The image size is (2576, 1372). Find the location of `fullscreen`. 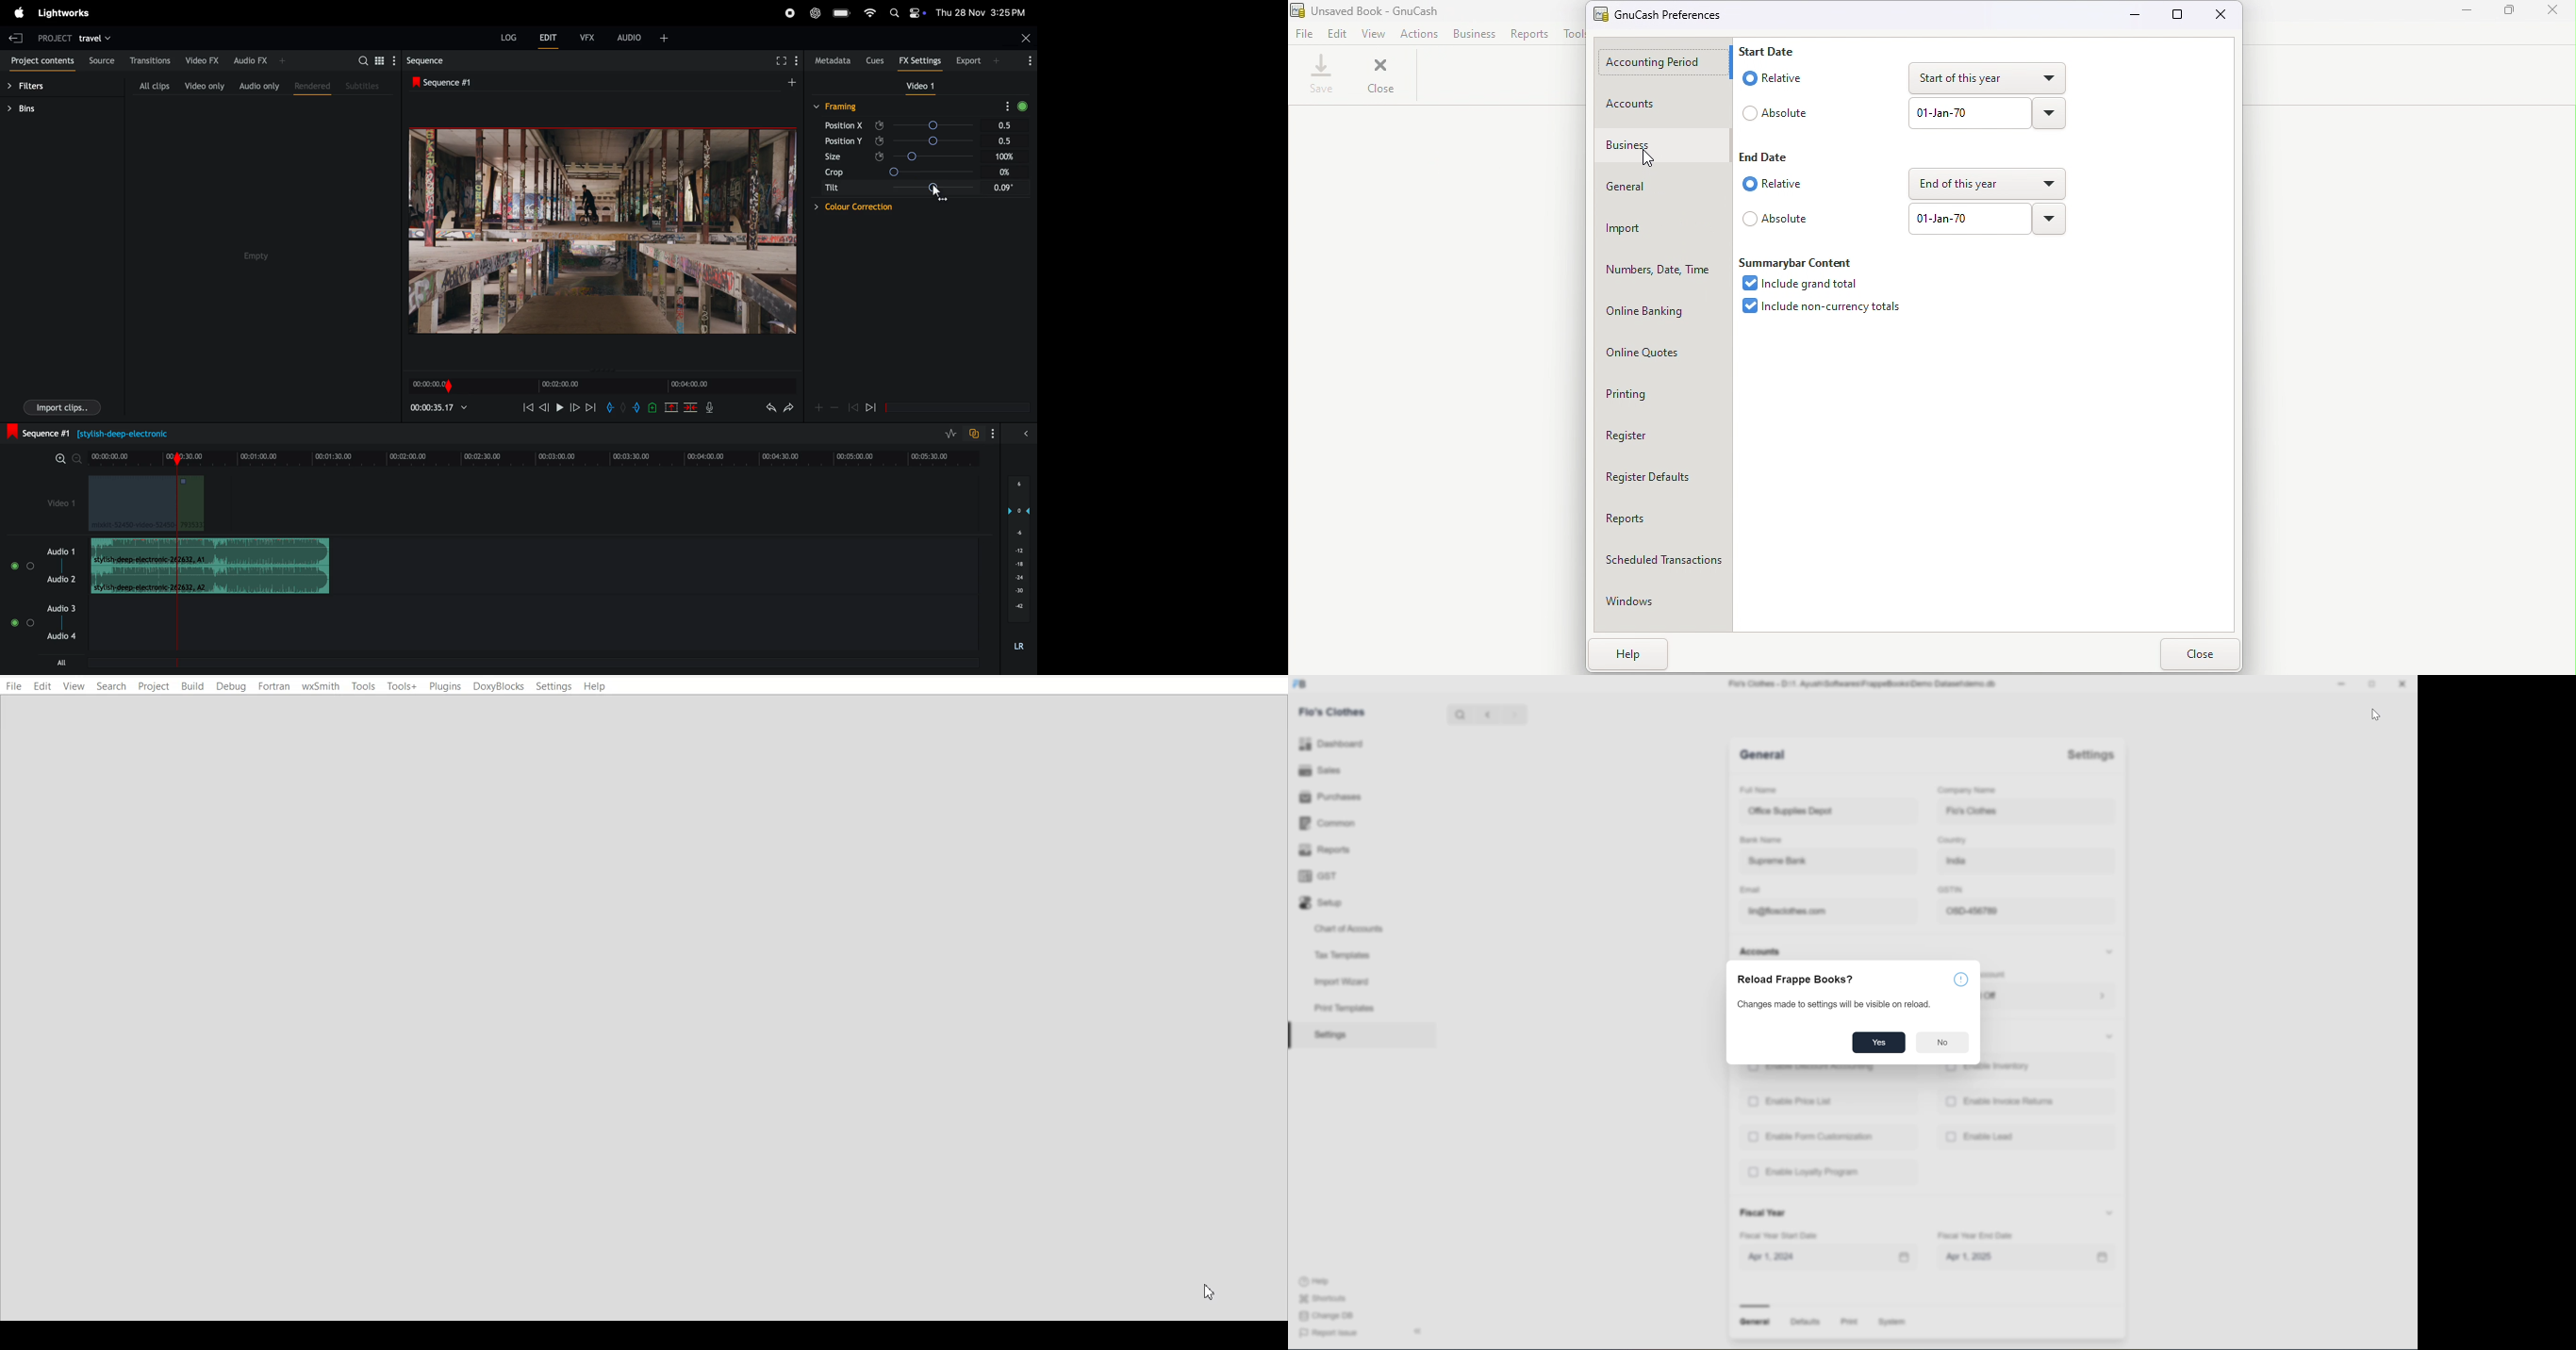

fullscreen is located at coordinates (781, 62).